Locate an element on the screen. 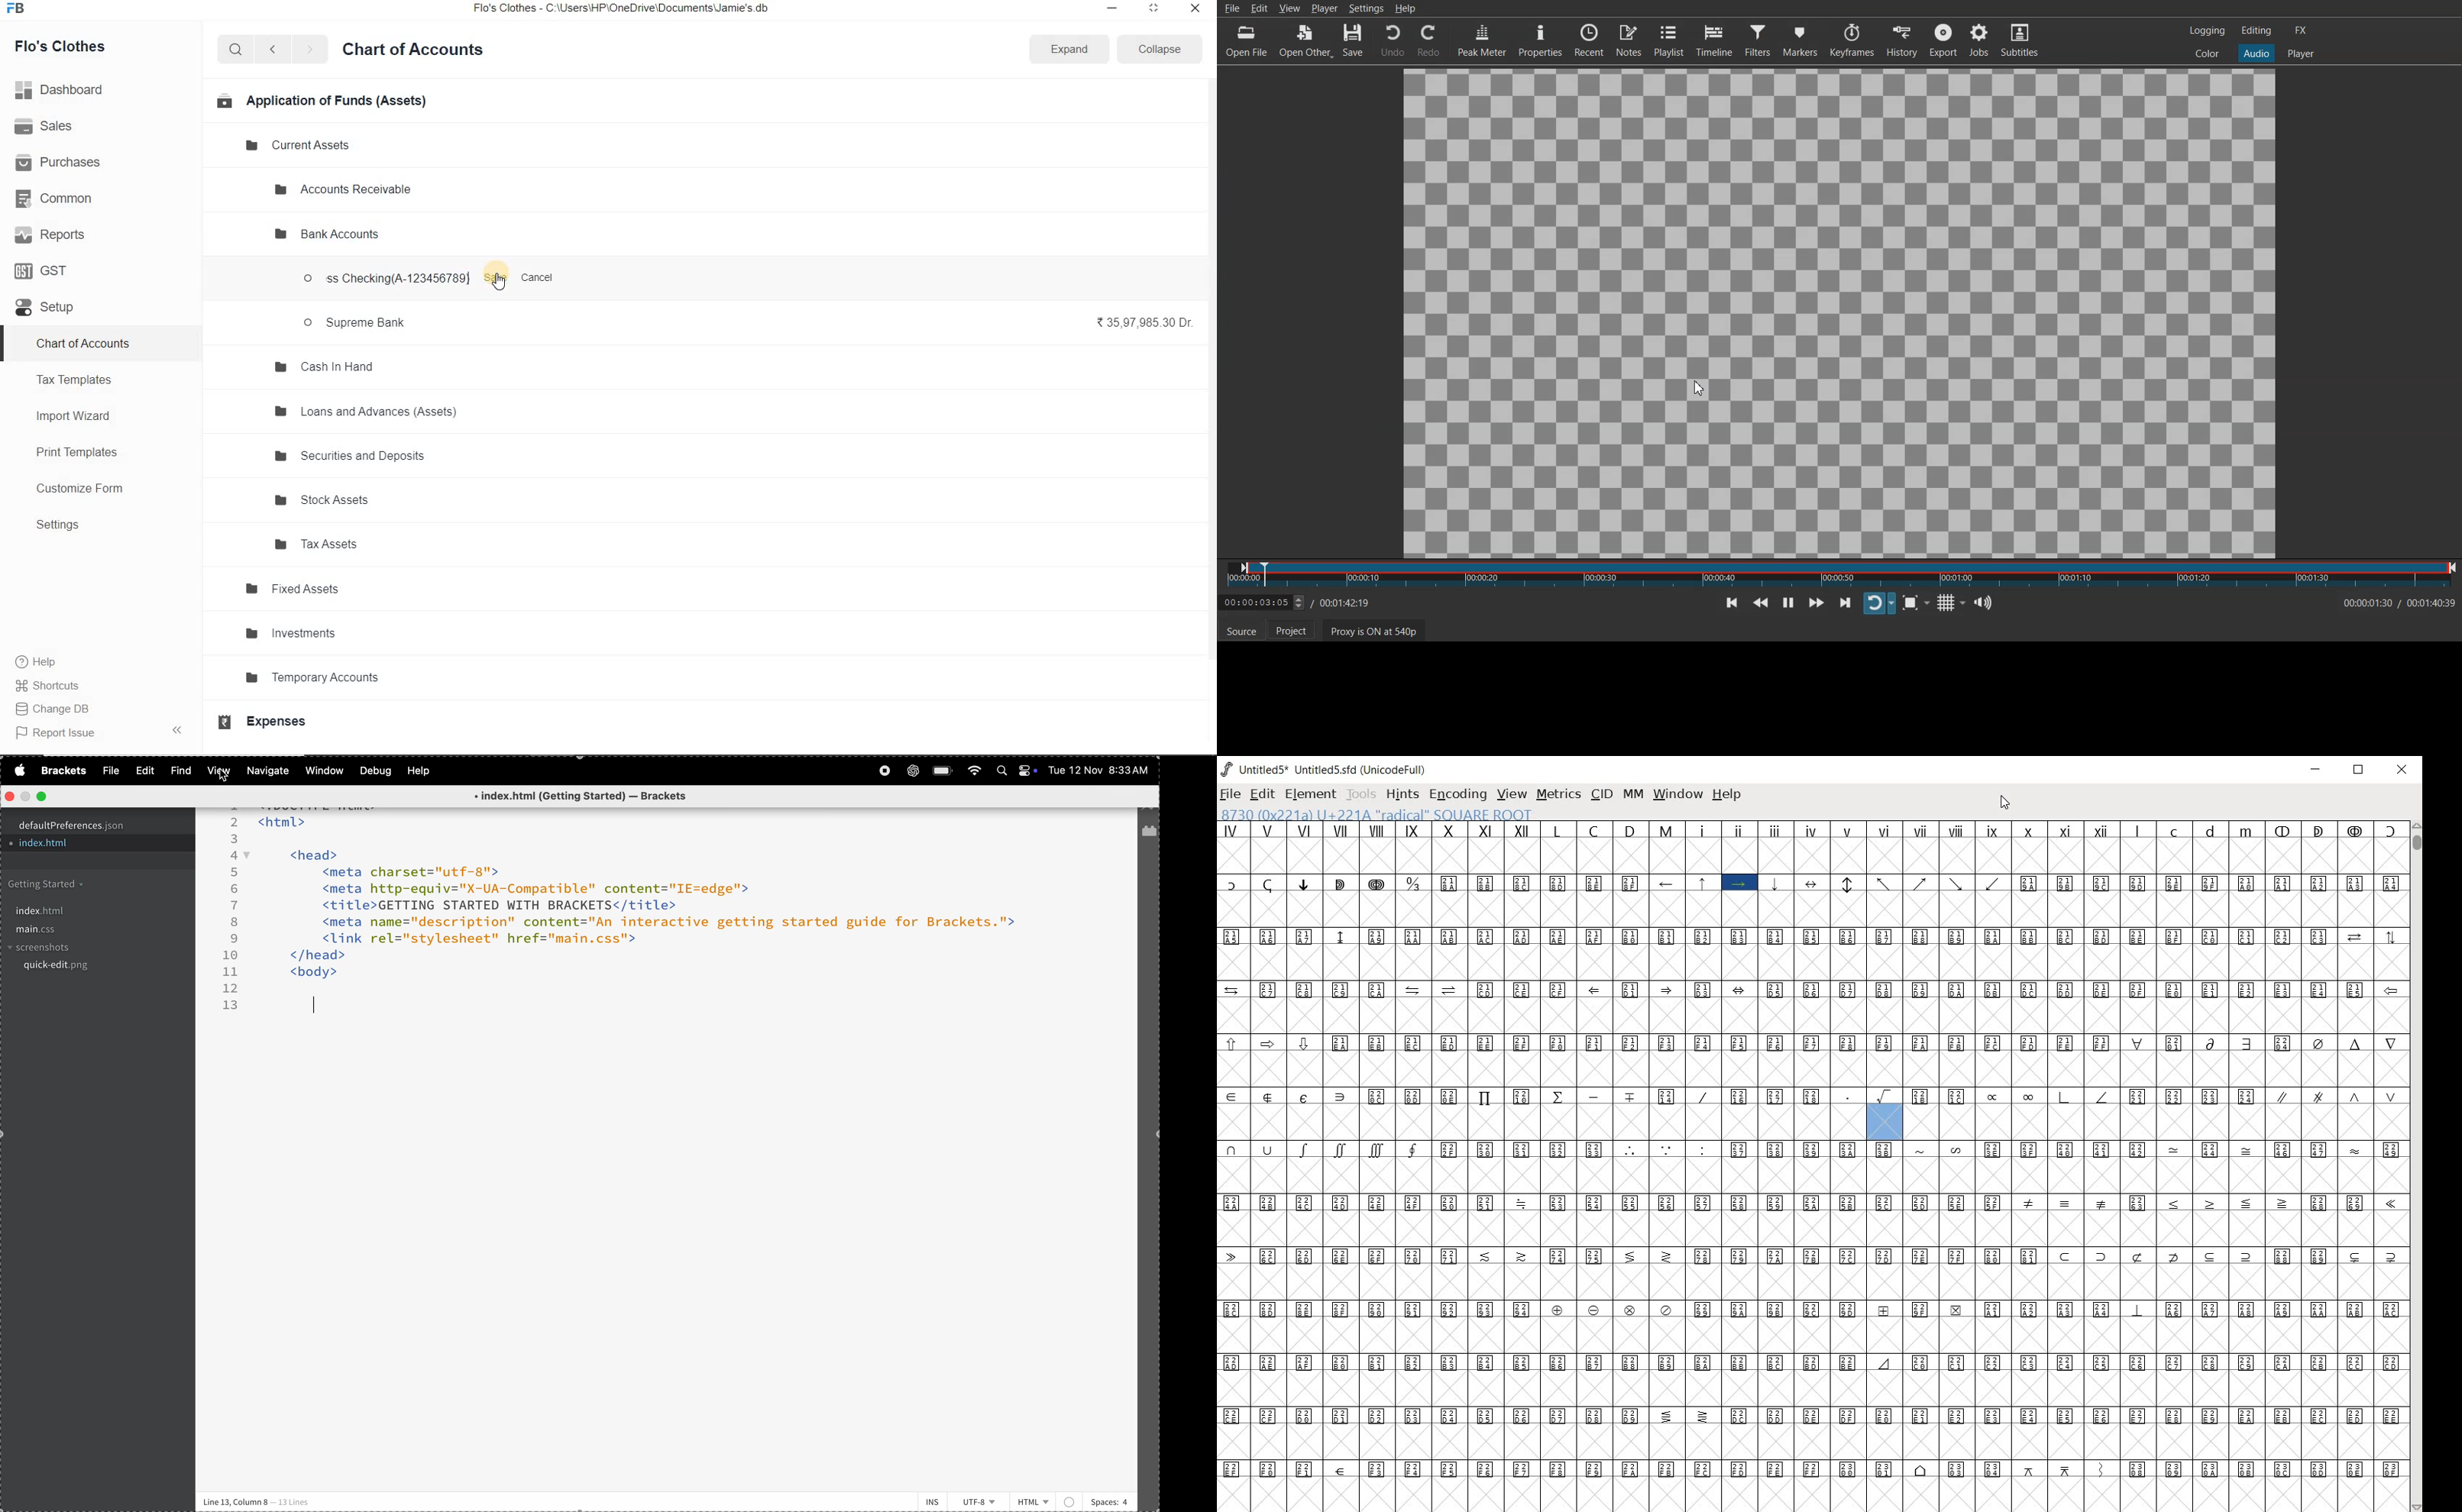 Image resolution: width=2464 pixels, height=1512 pixels. Toggle grid display is located at coordinates (1950, 602).